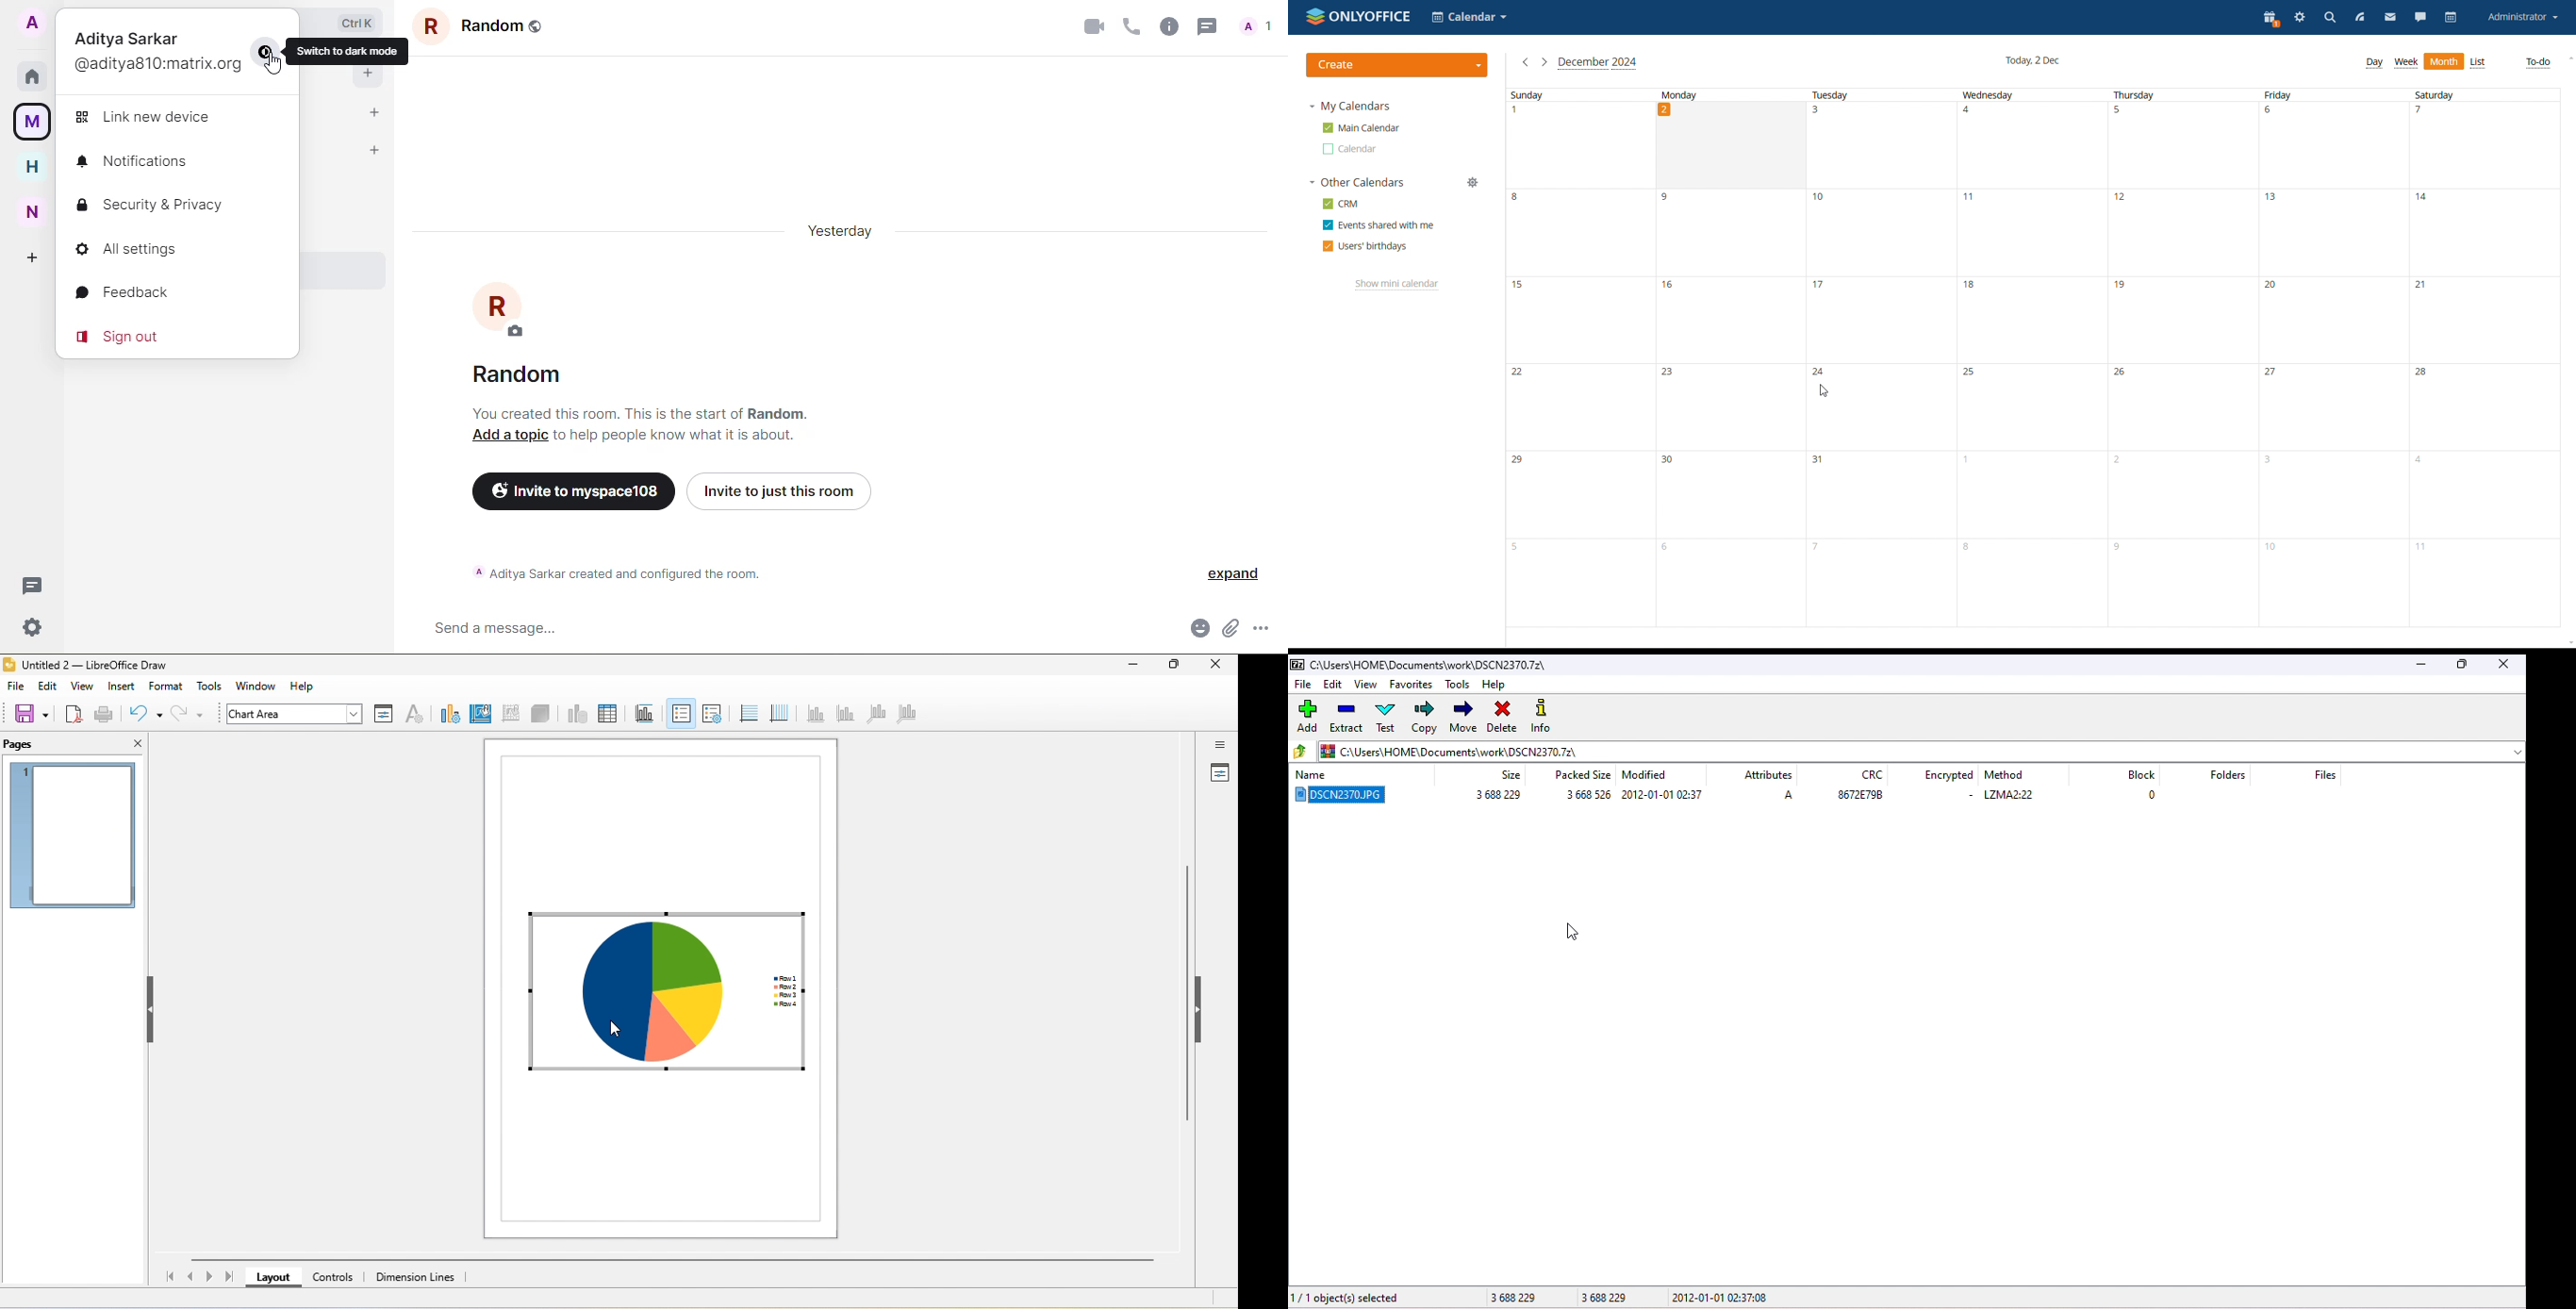  Describe the element at coordinates (2143, 776) in the screenshot. I see `block` at that location.